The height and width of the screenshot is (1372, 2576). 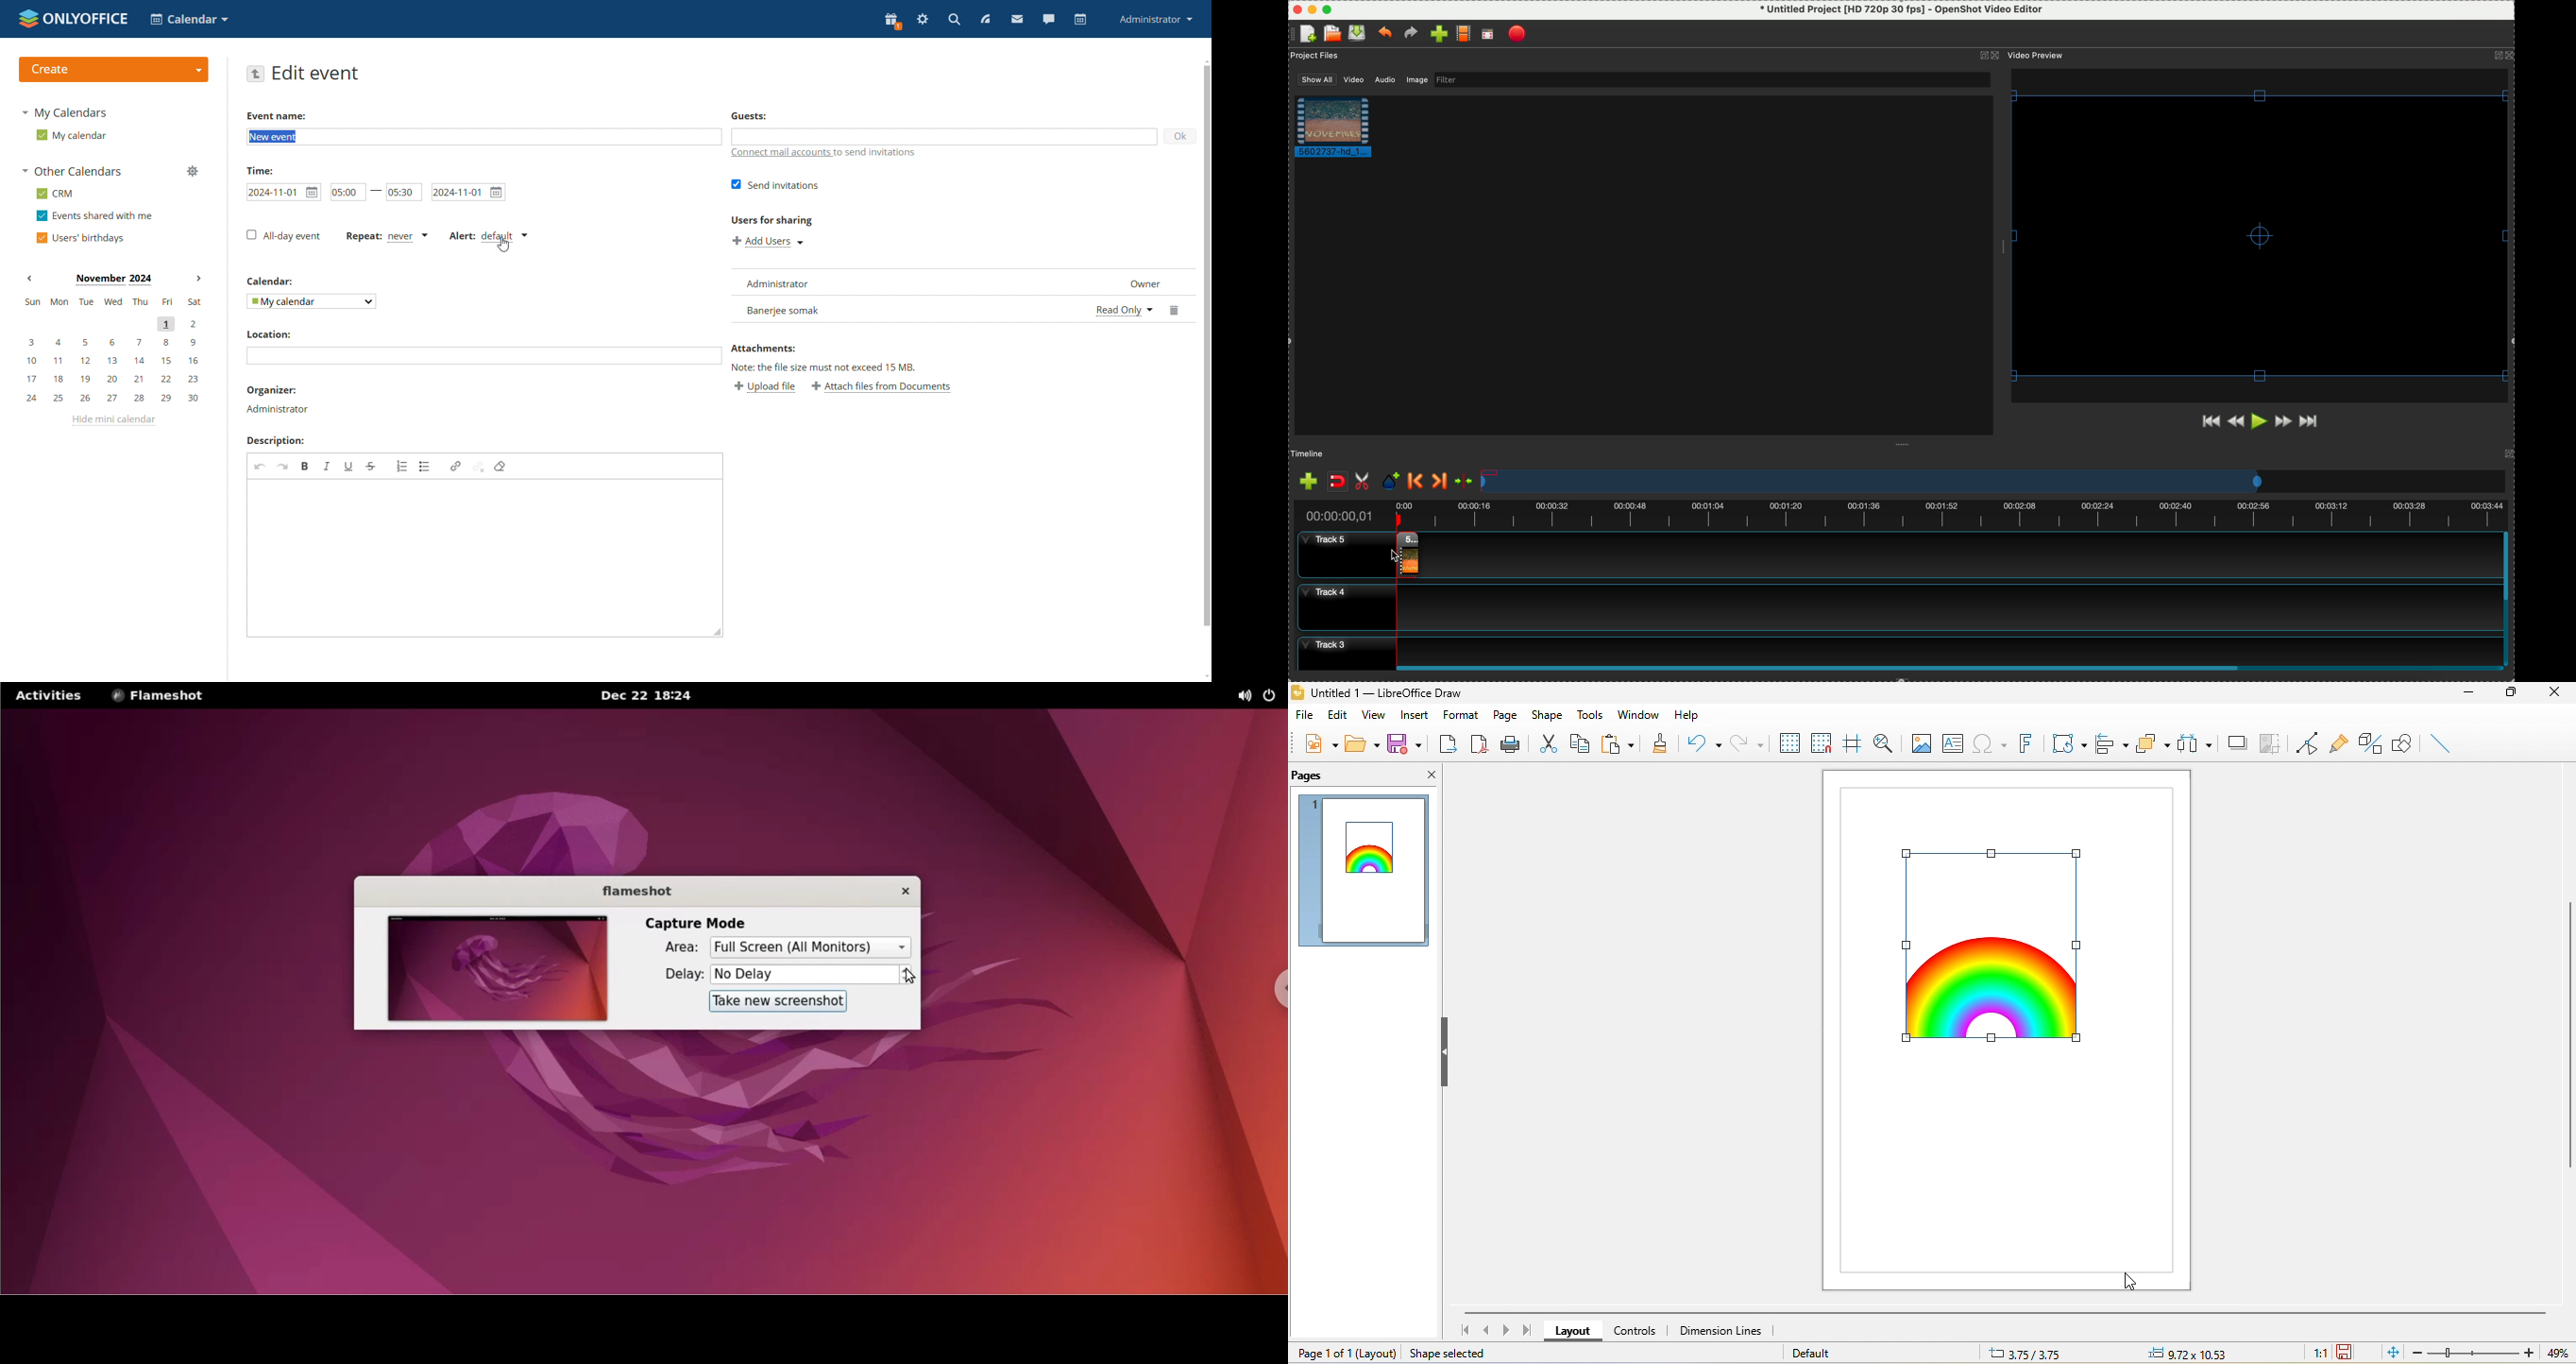 I want to click on zoom, so click(x=2495, y=1353).